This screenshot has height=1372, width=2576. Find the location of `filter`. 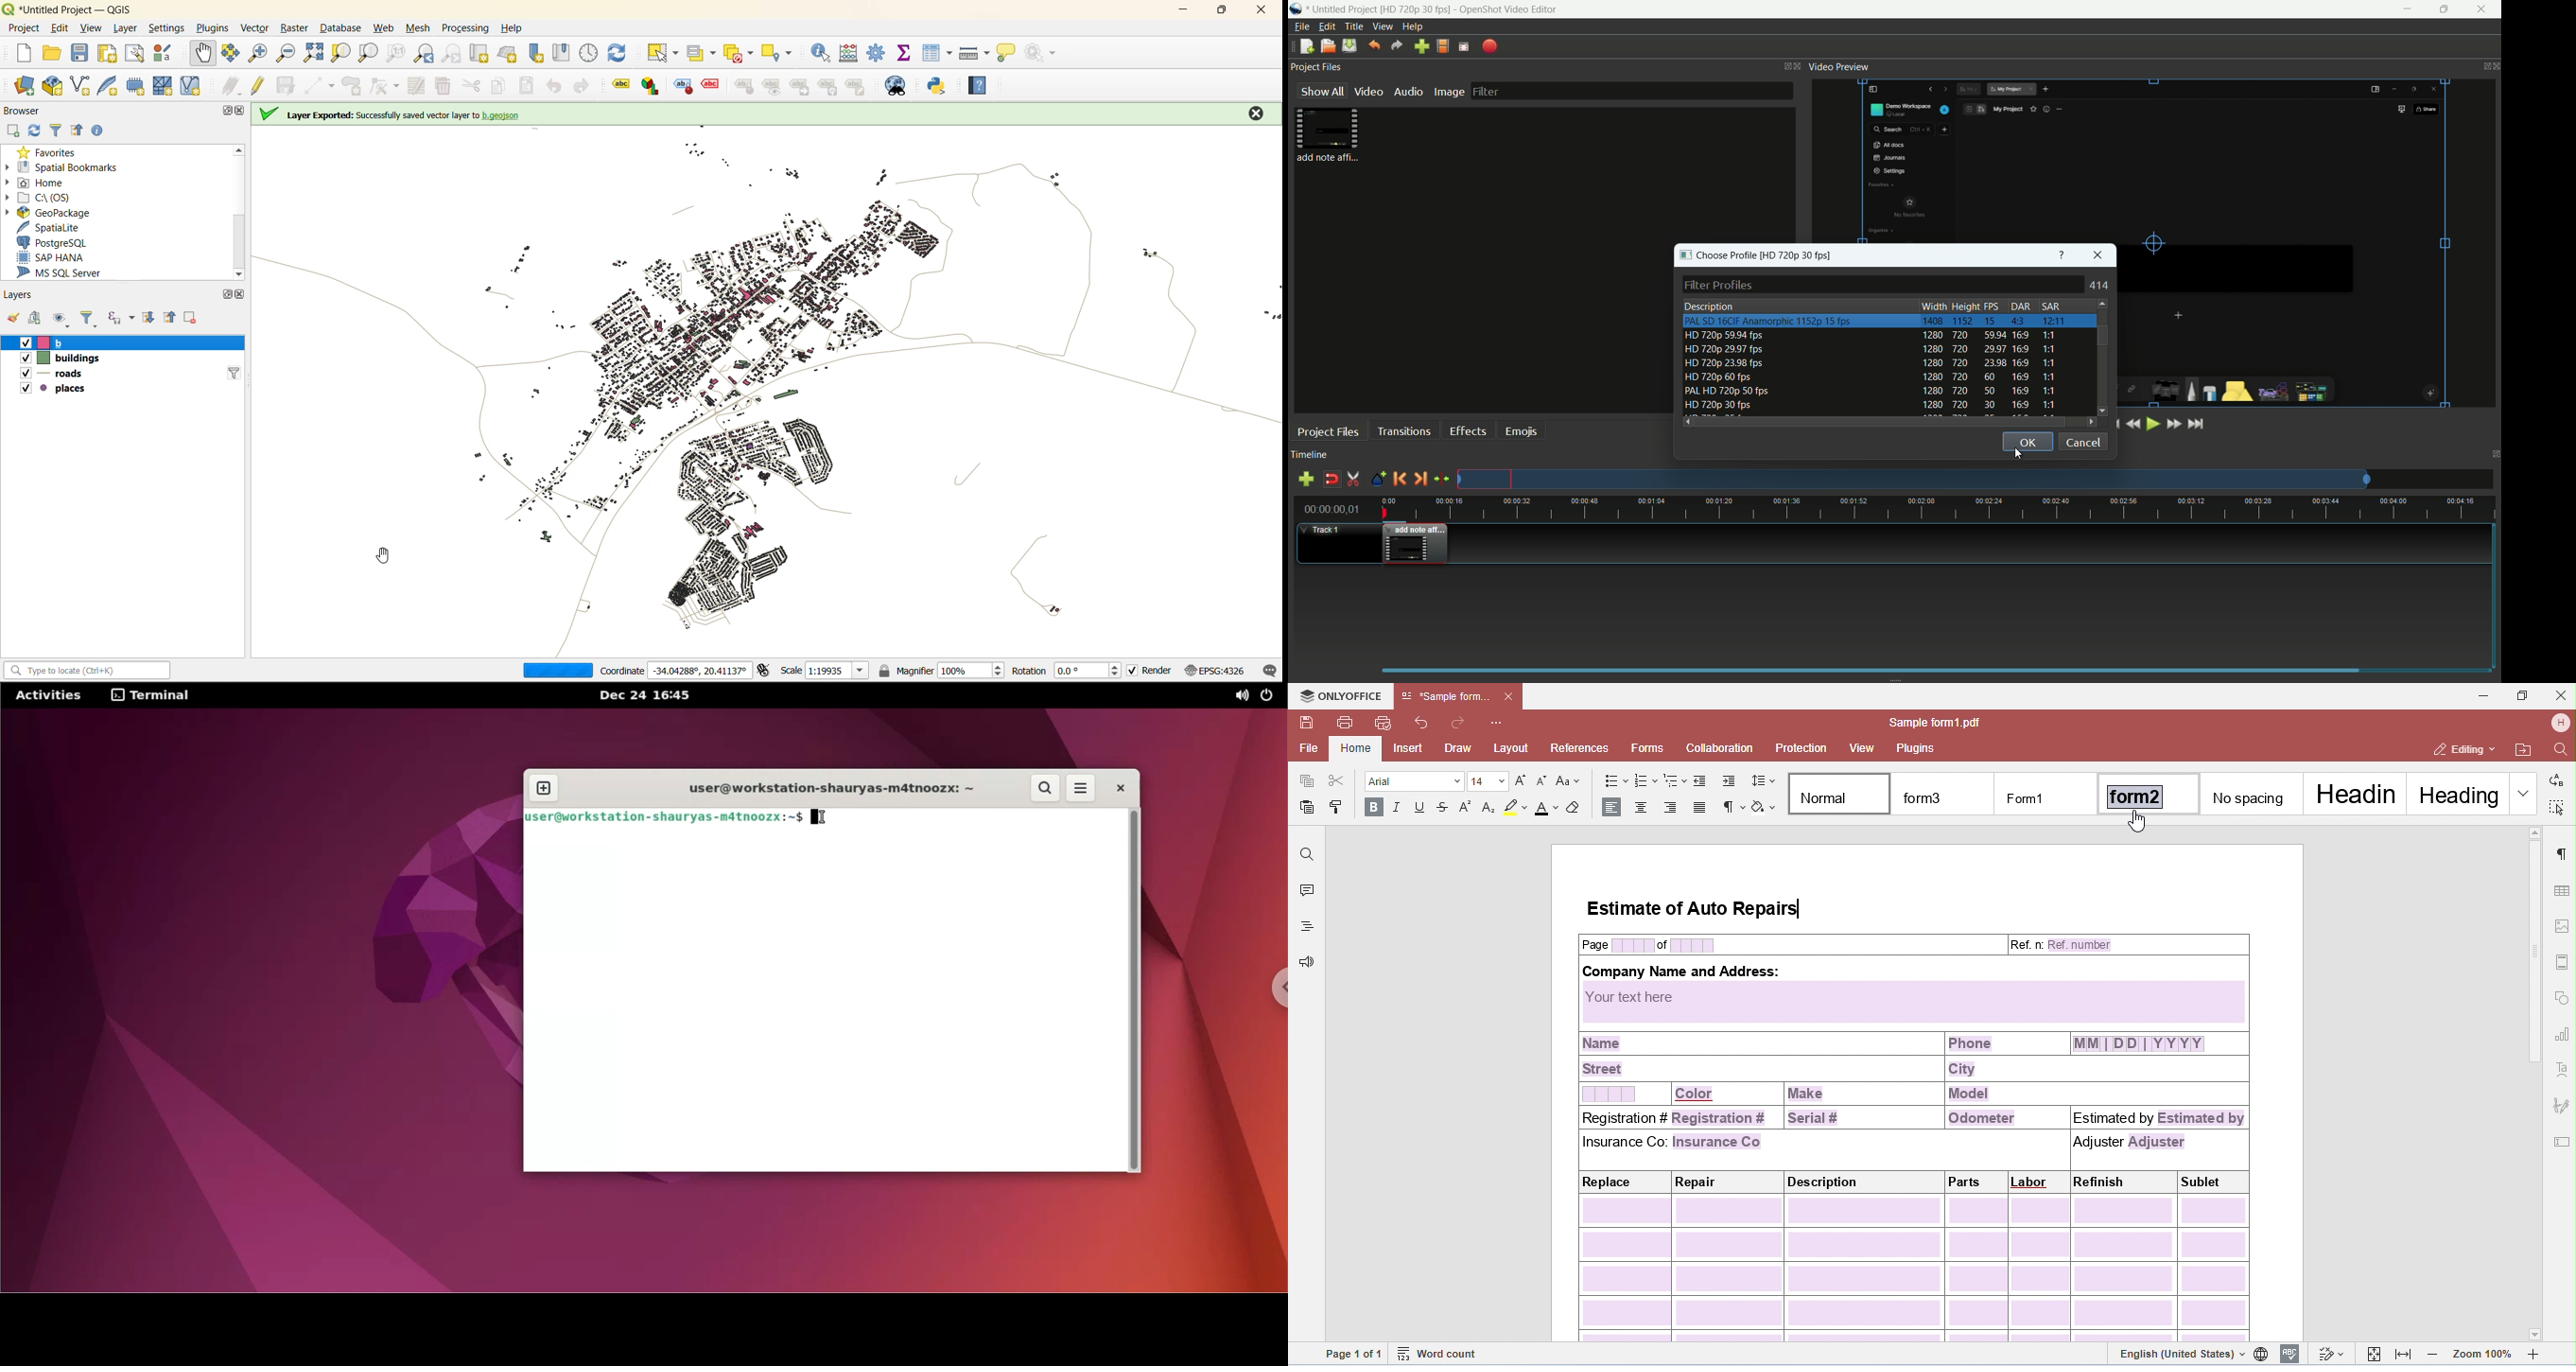

filter is located at coordinates (92, 319).